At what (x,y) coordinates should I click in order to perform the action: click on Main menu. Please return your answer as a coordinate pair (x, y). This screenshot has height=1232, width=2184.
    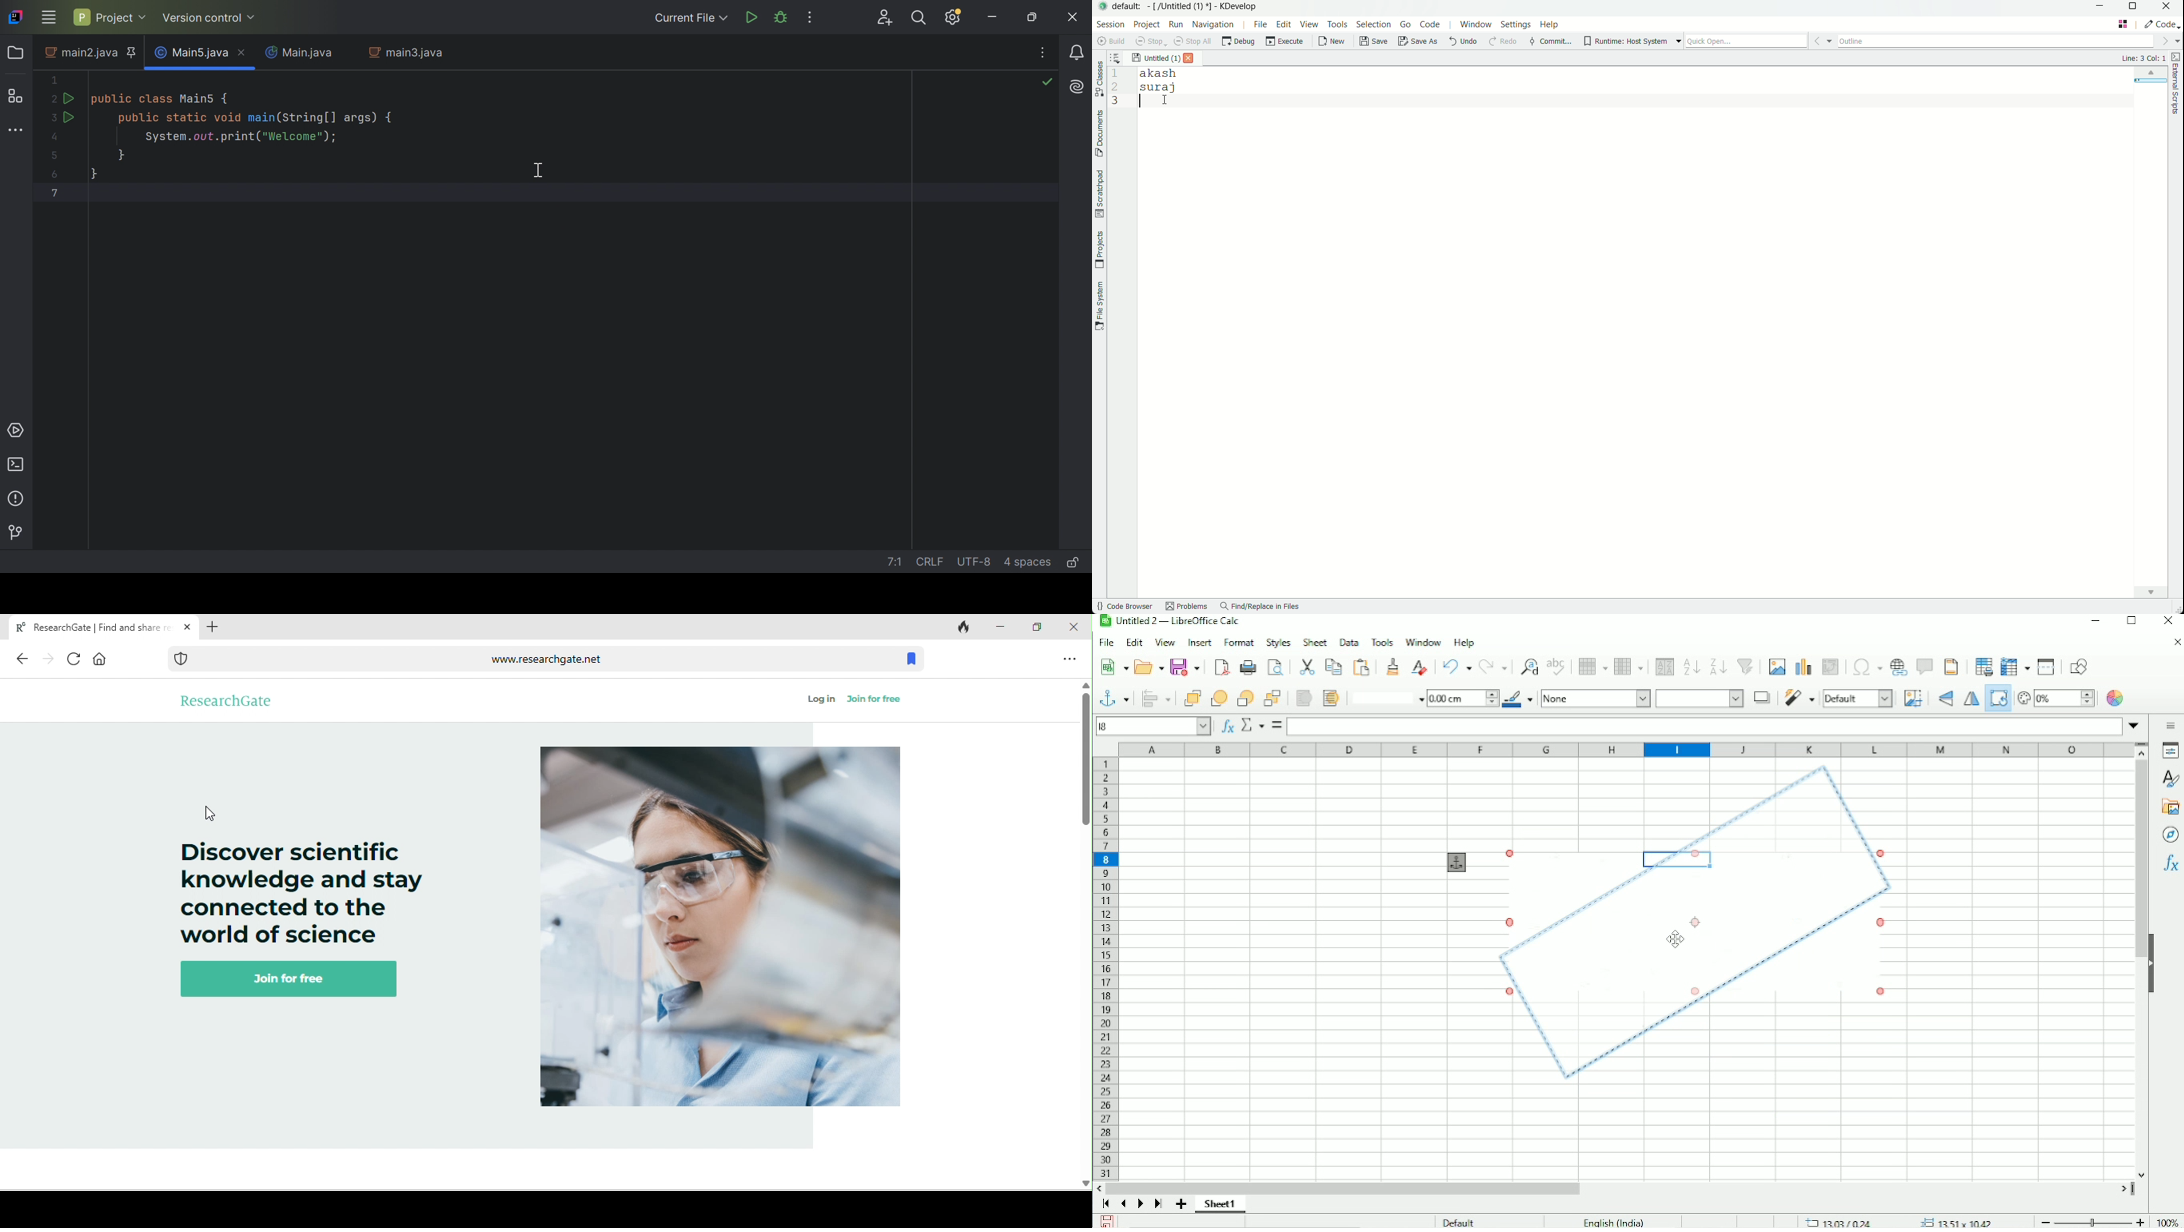
    Looking at the image, I should click on (49, 18).